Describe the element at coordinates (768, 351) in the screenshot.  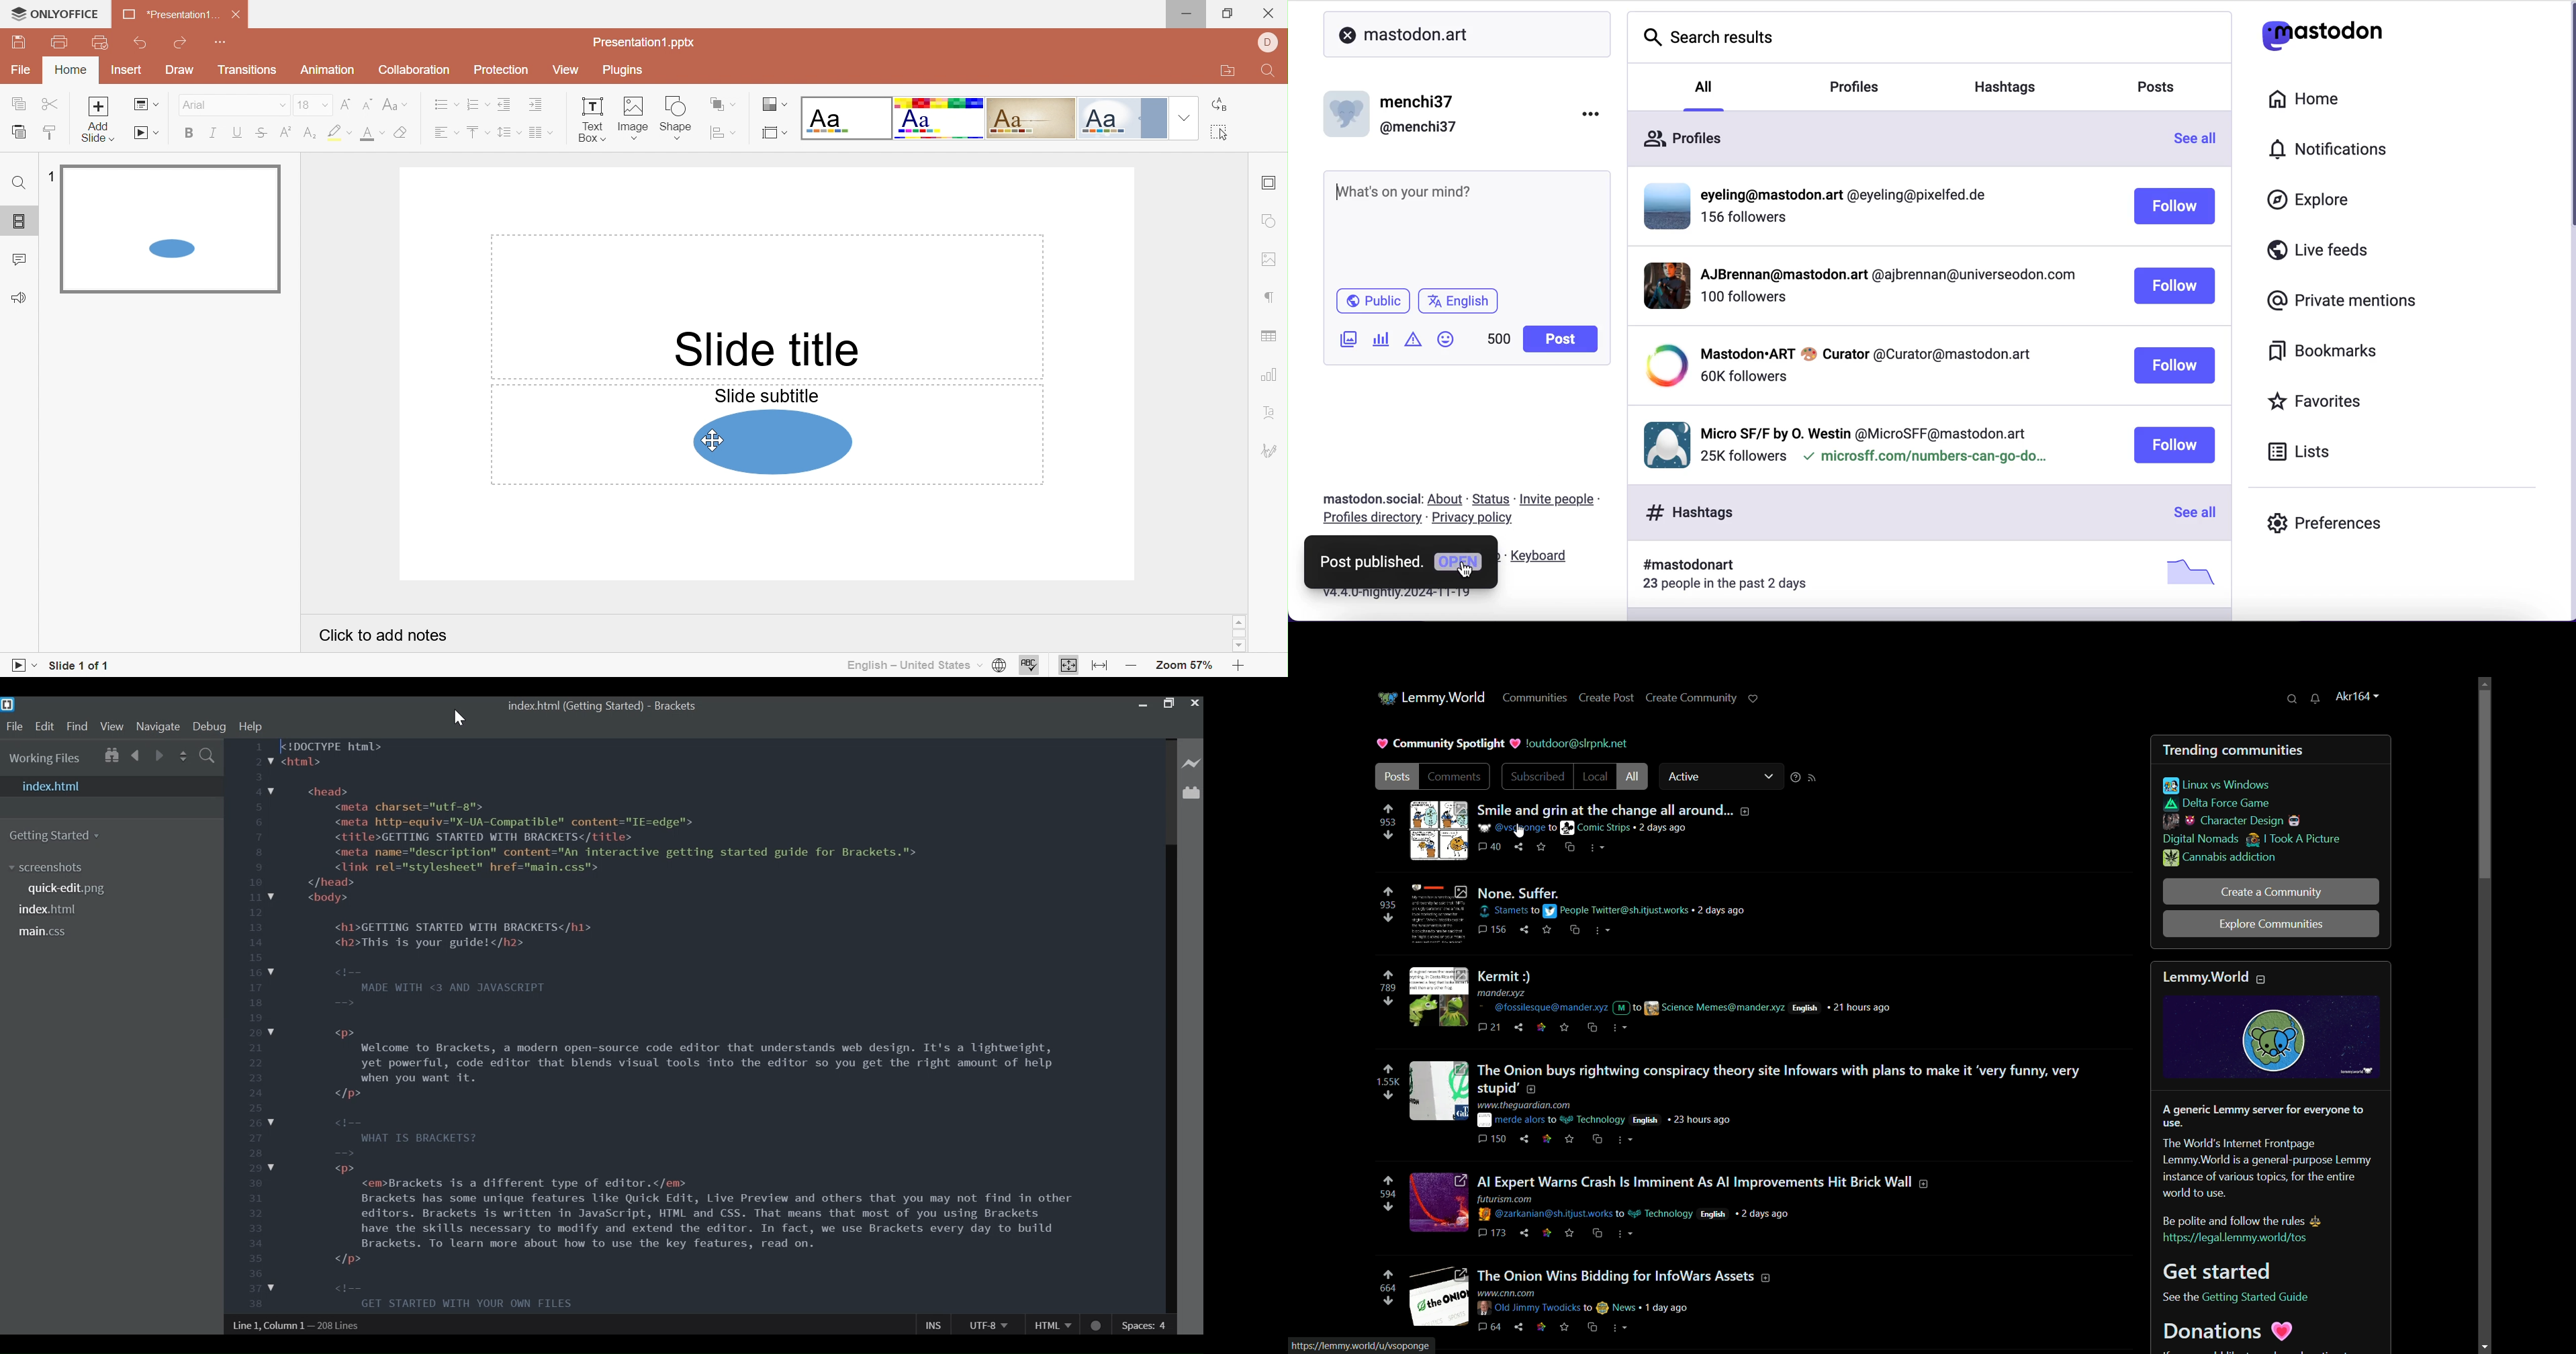
I see `Slide title` at that location.